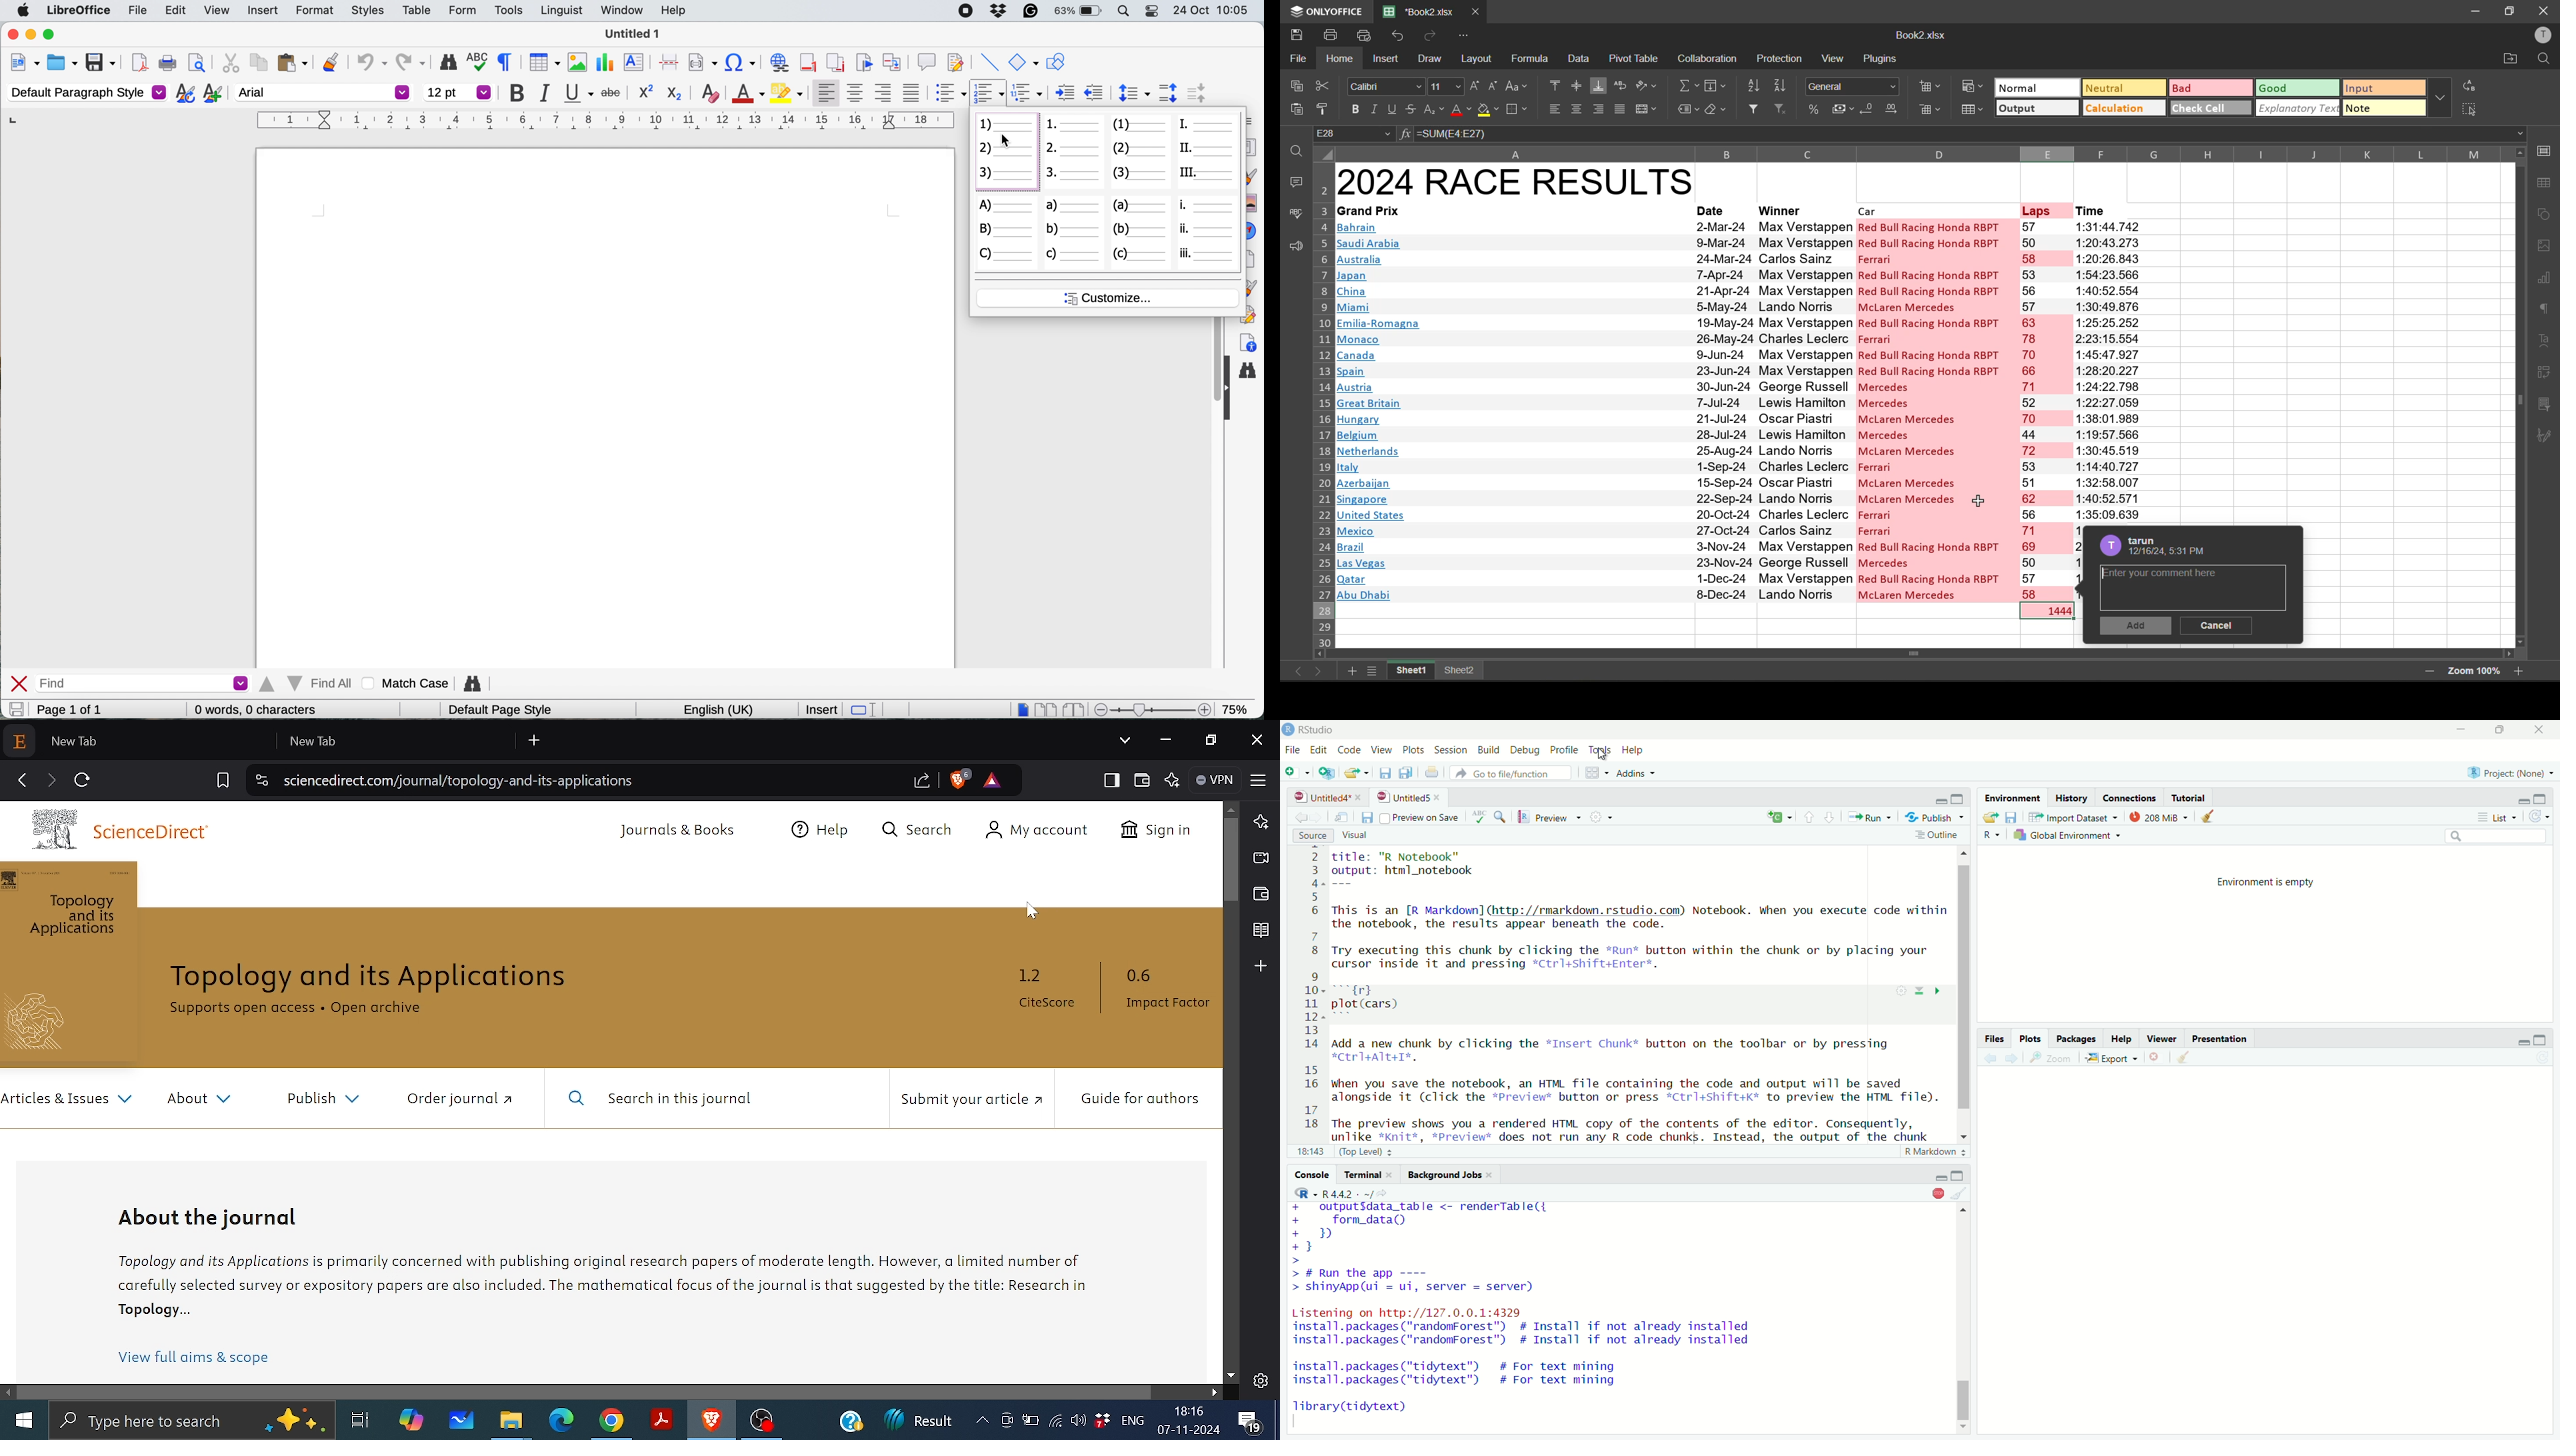 The width and height of the screenshot is (2576, 1456). Describe the element at coordinates (1575, 85) in the screenshot. I see `align middle` at that location.